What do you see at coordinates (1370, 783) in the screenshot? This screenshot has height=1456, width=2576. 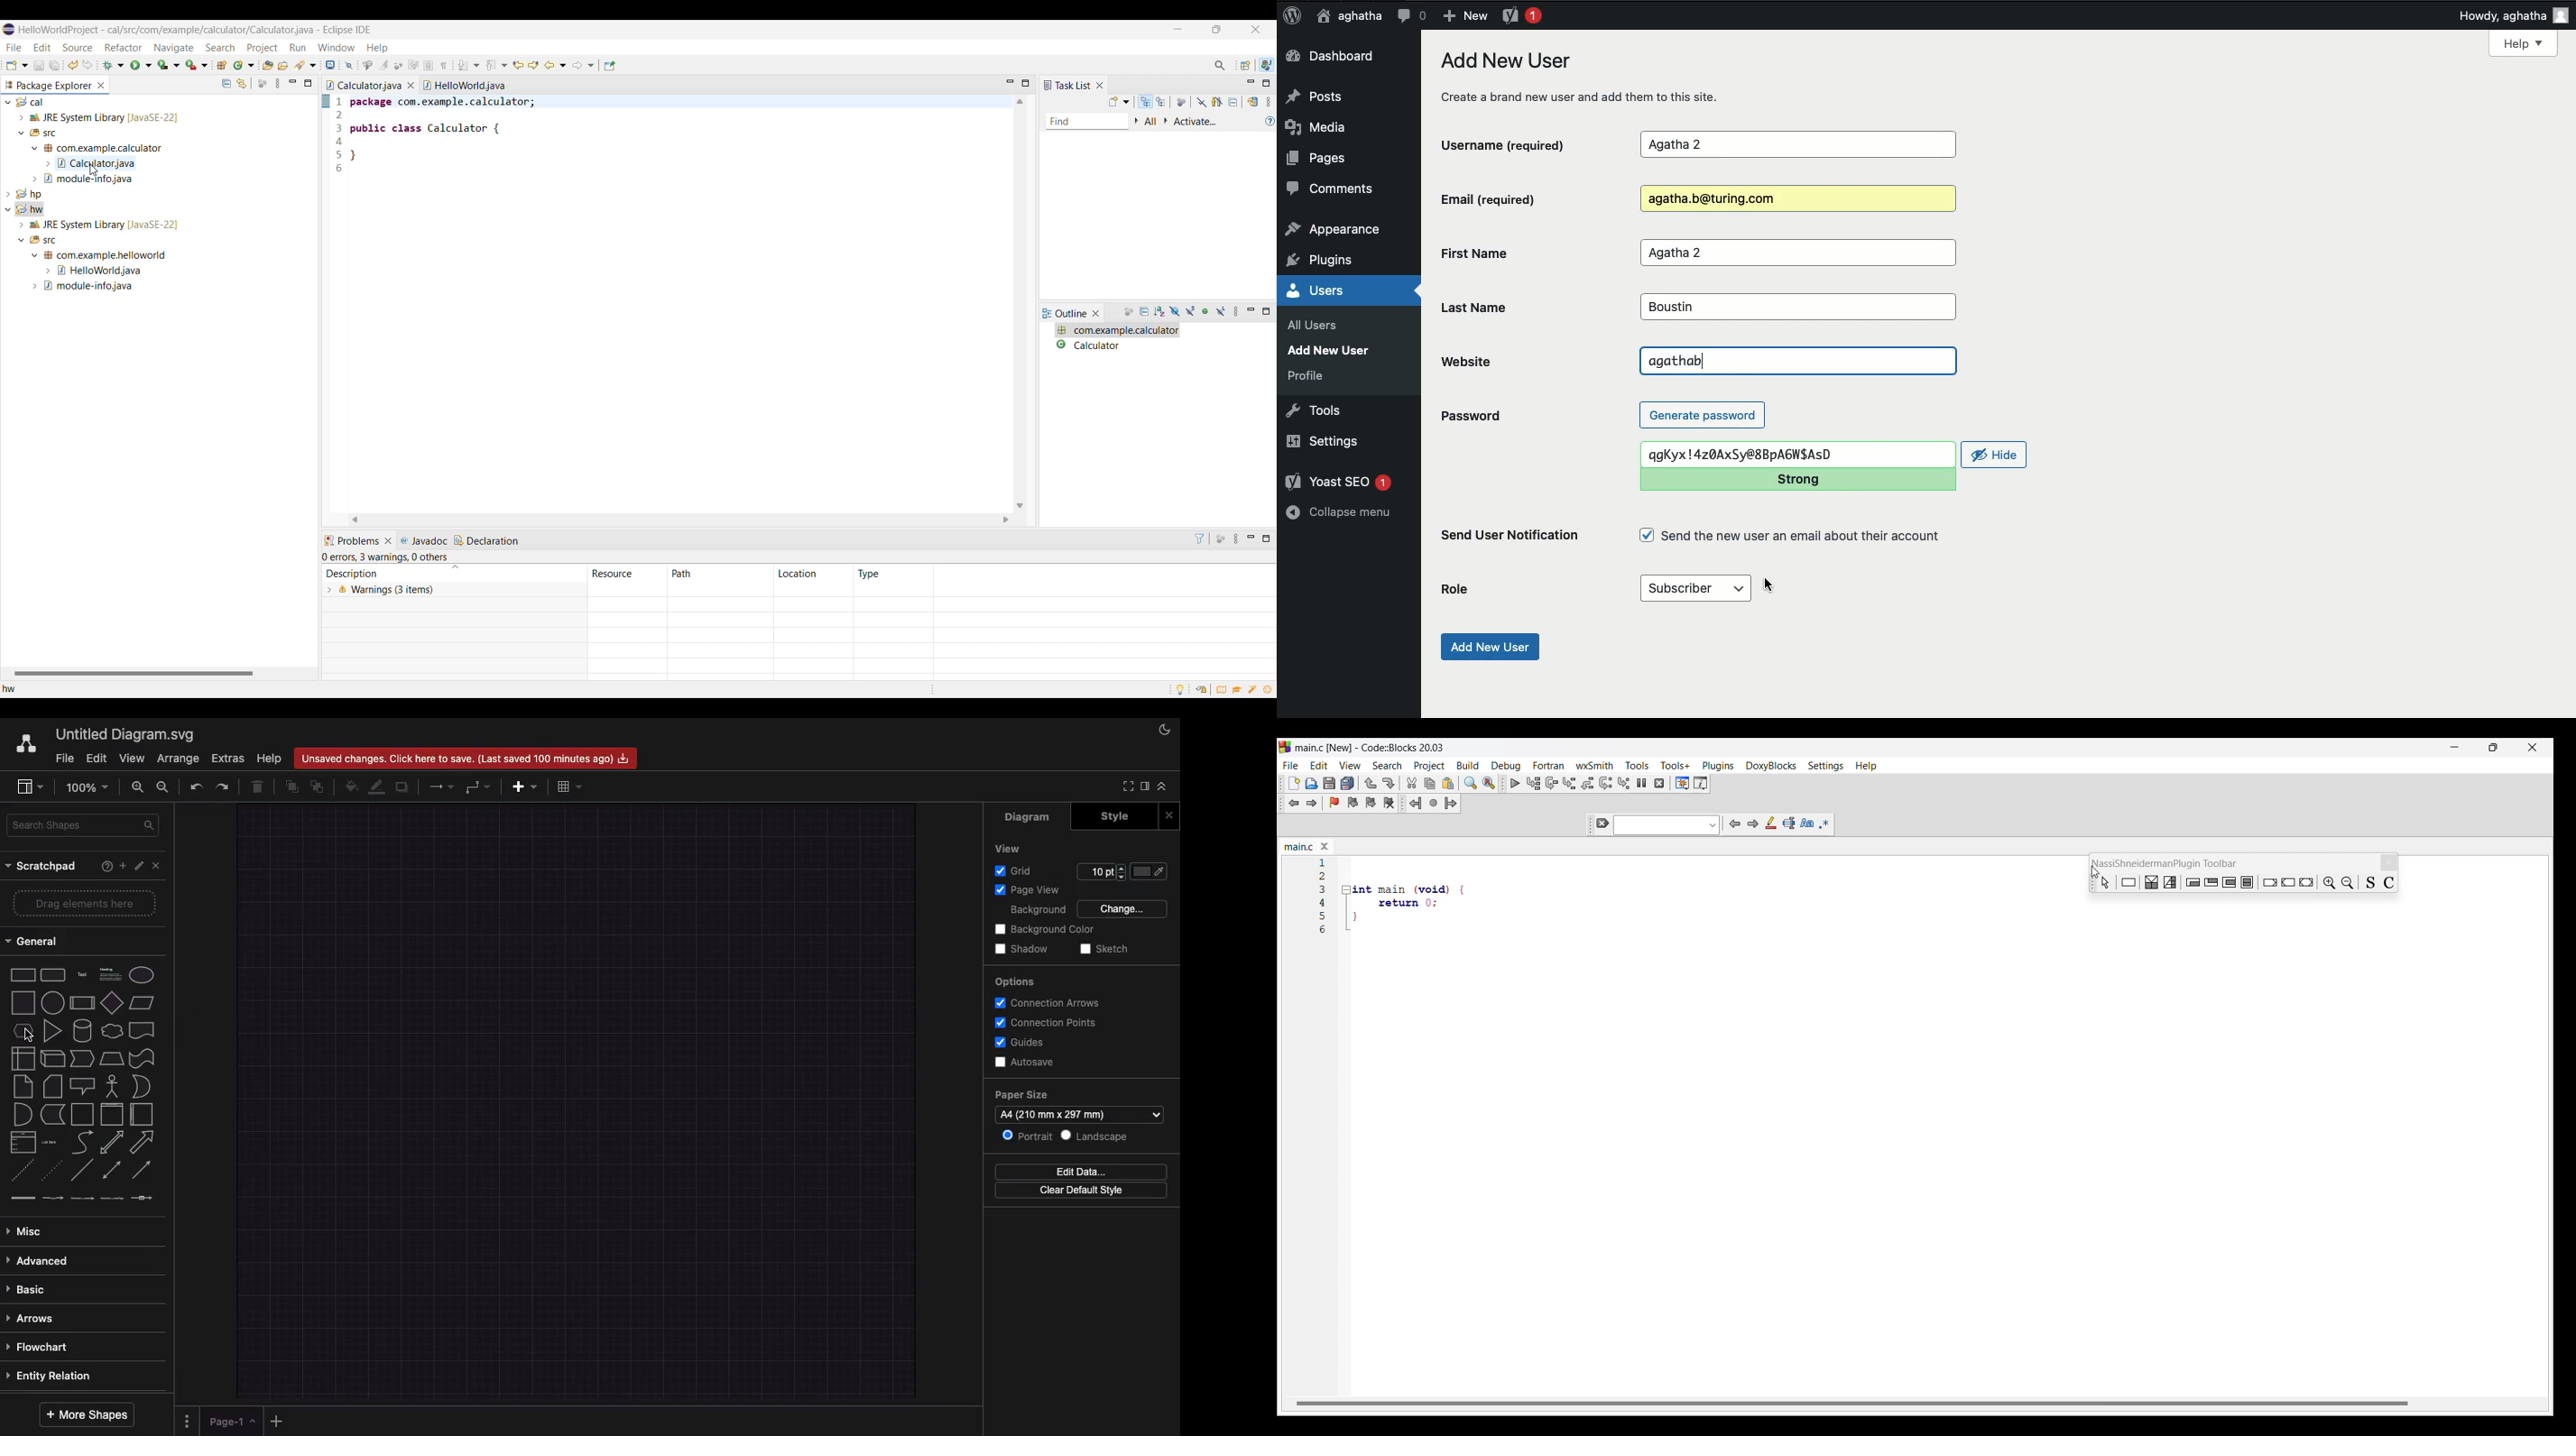 I see `Undo` at bounding box center [1370, 783].